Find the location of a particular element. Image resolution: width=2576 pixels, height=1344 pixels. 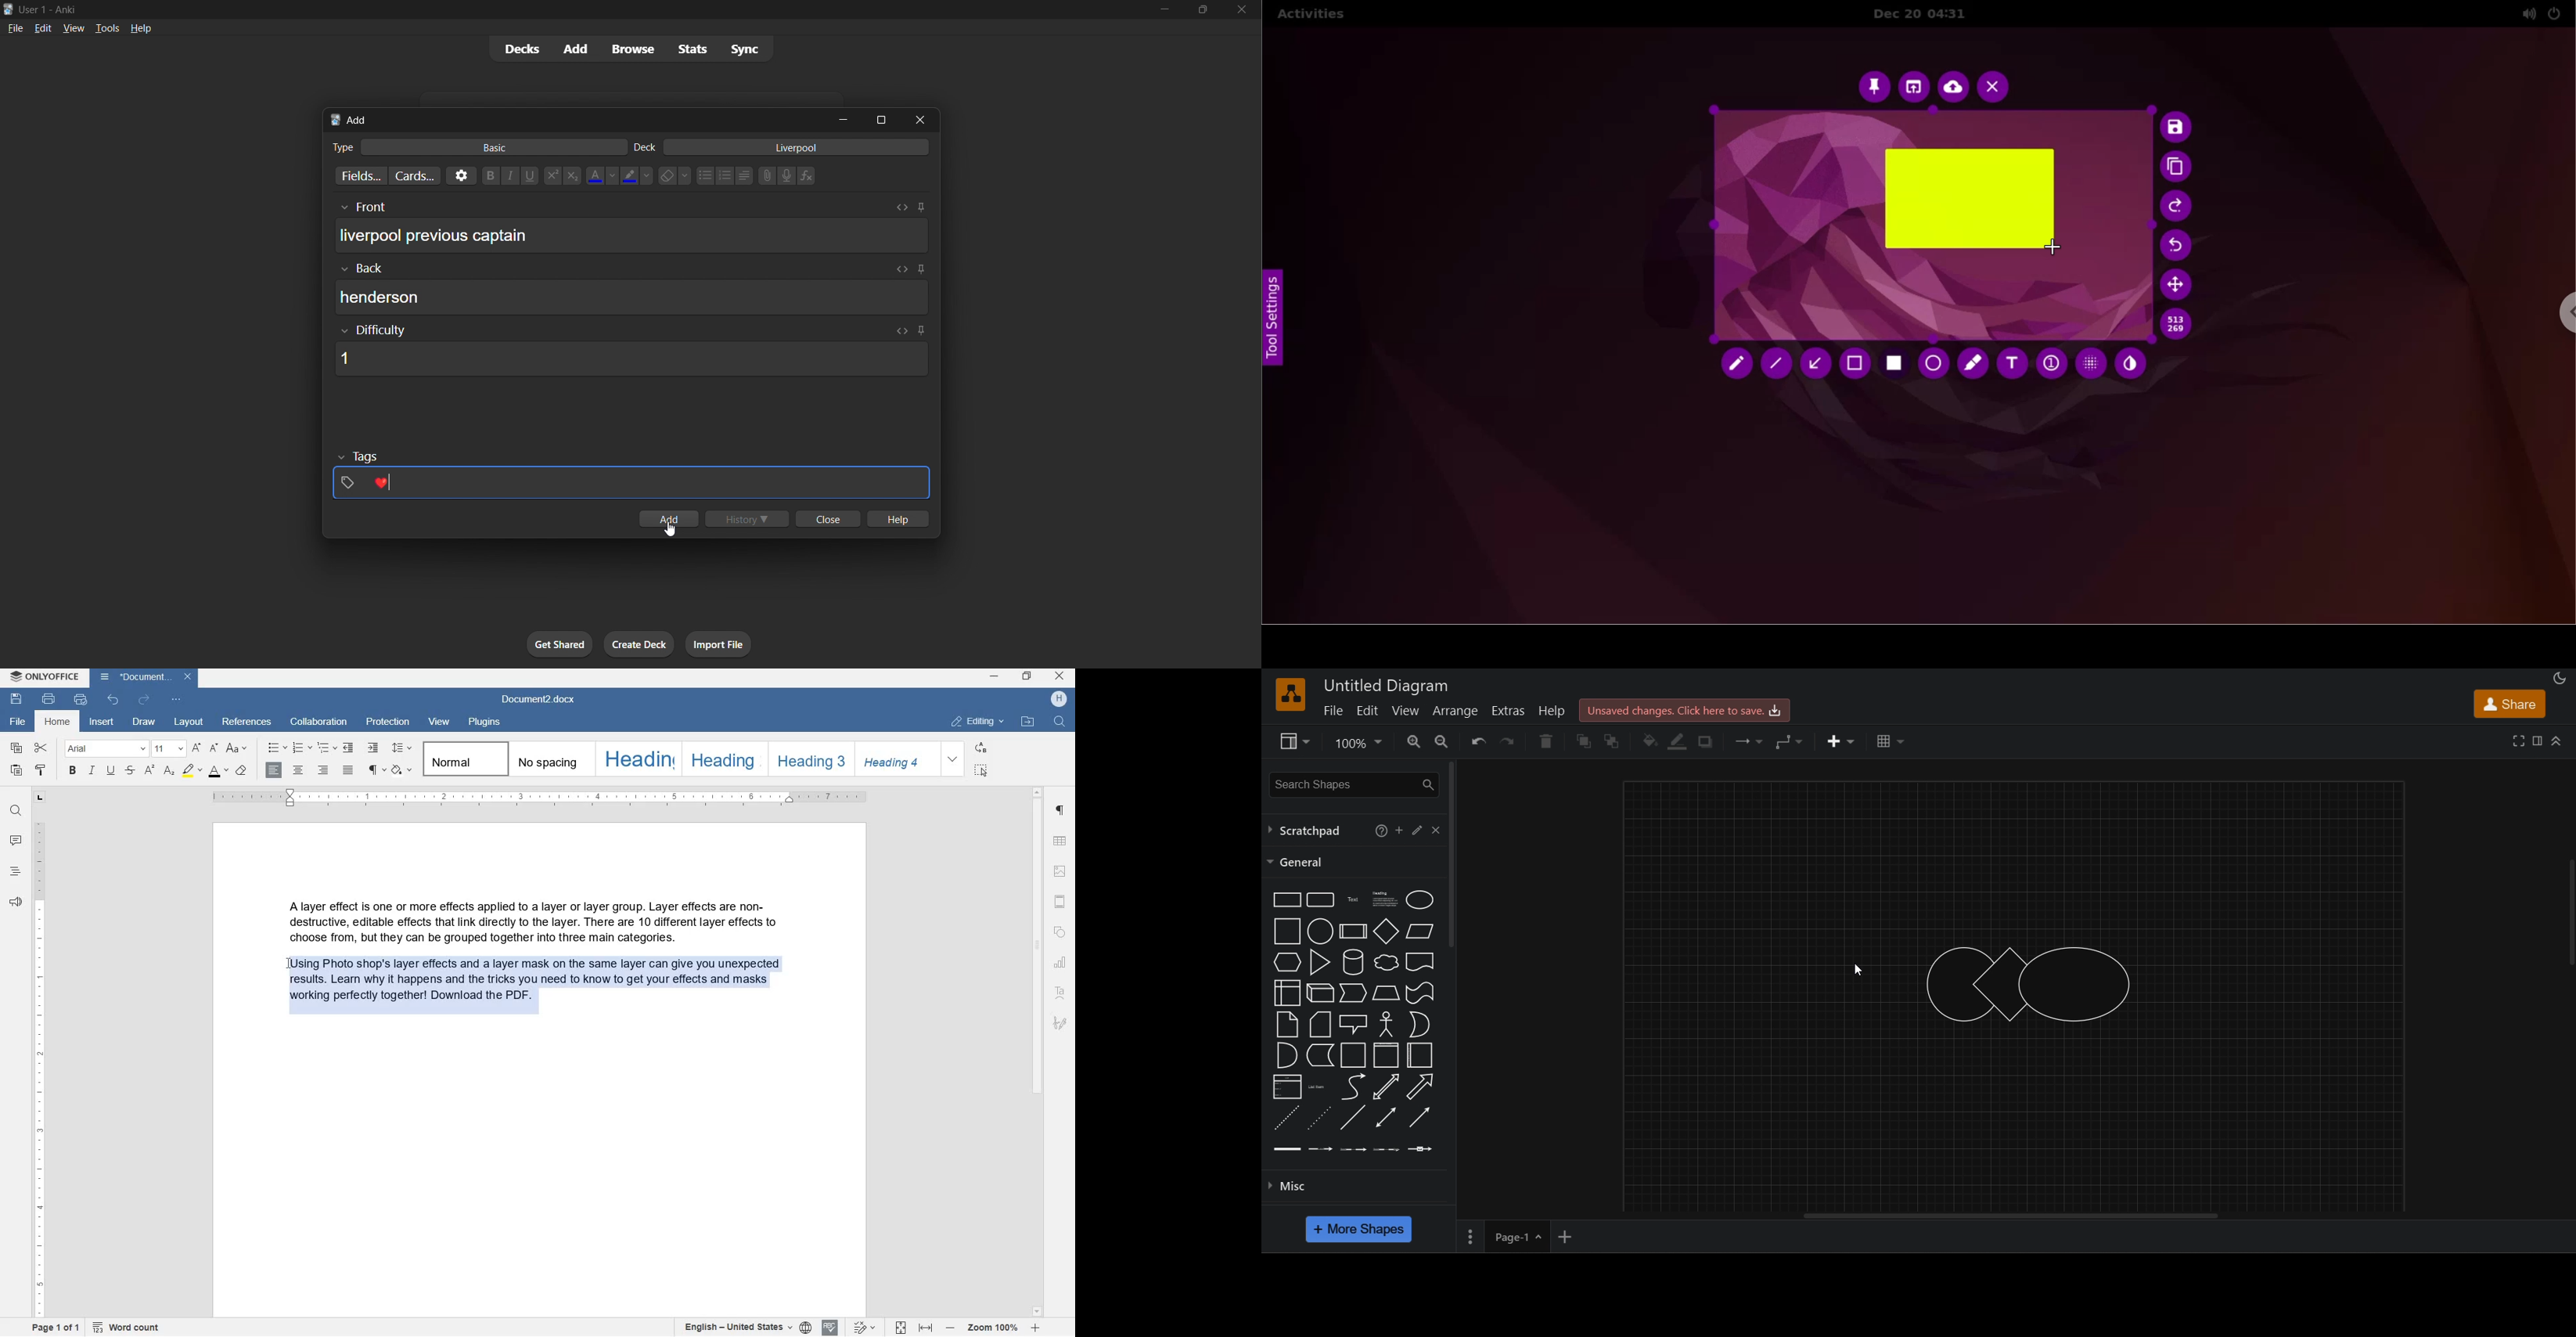

FEEDBACK & SUPPORT is located at coordinates (16, 903).